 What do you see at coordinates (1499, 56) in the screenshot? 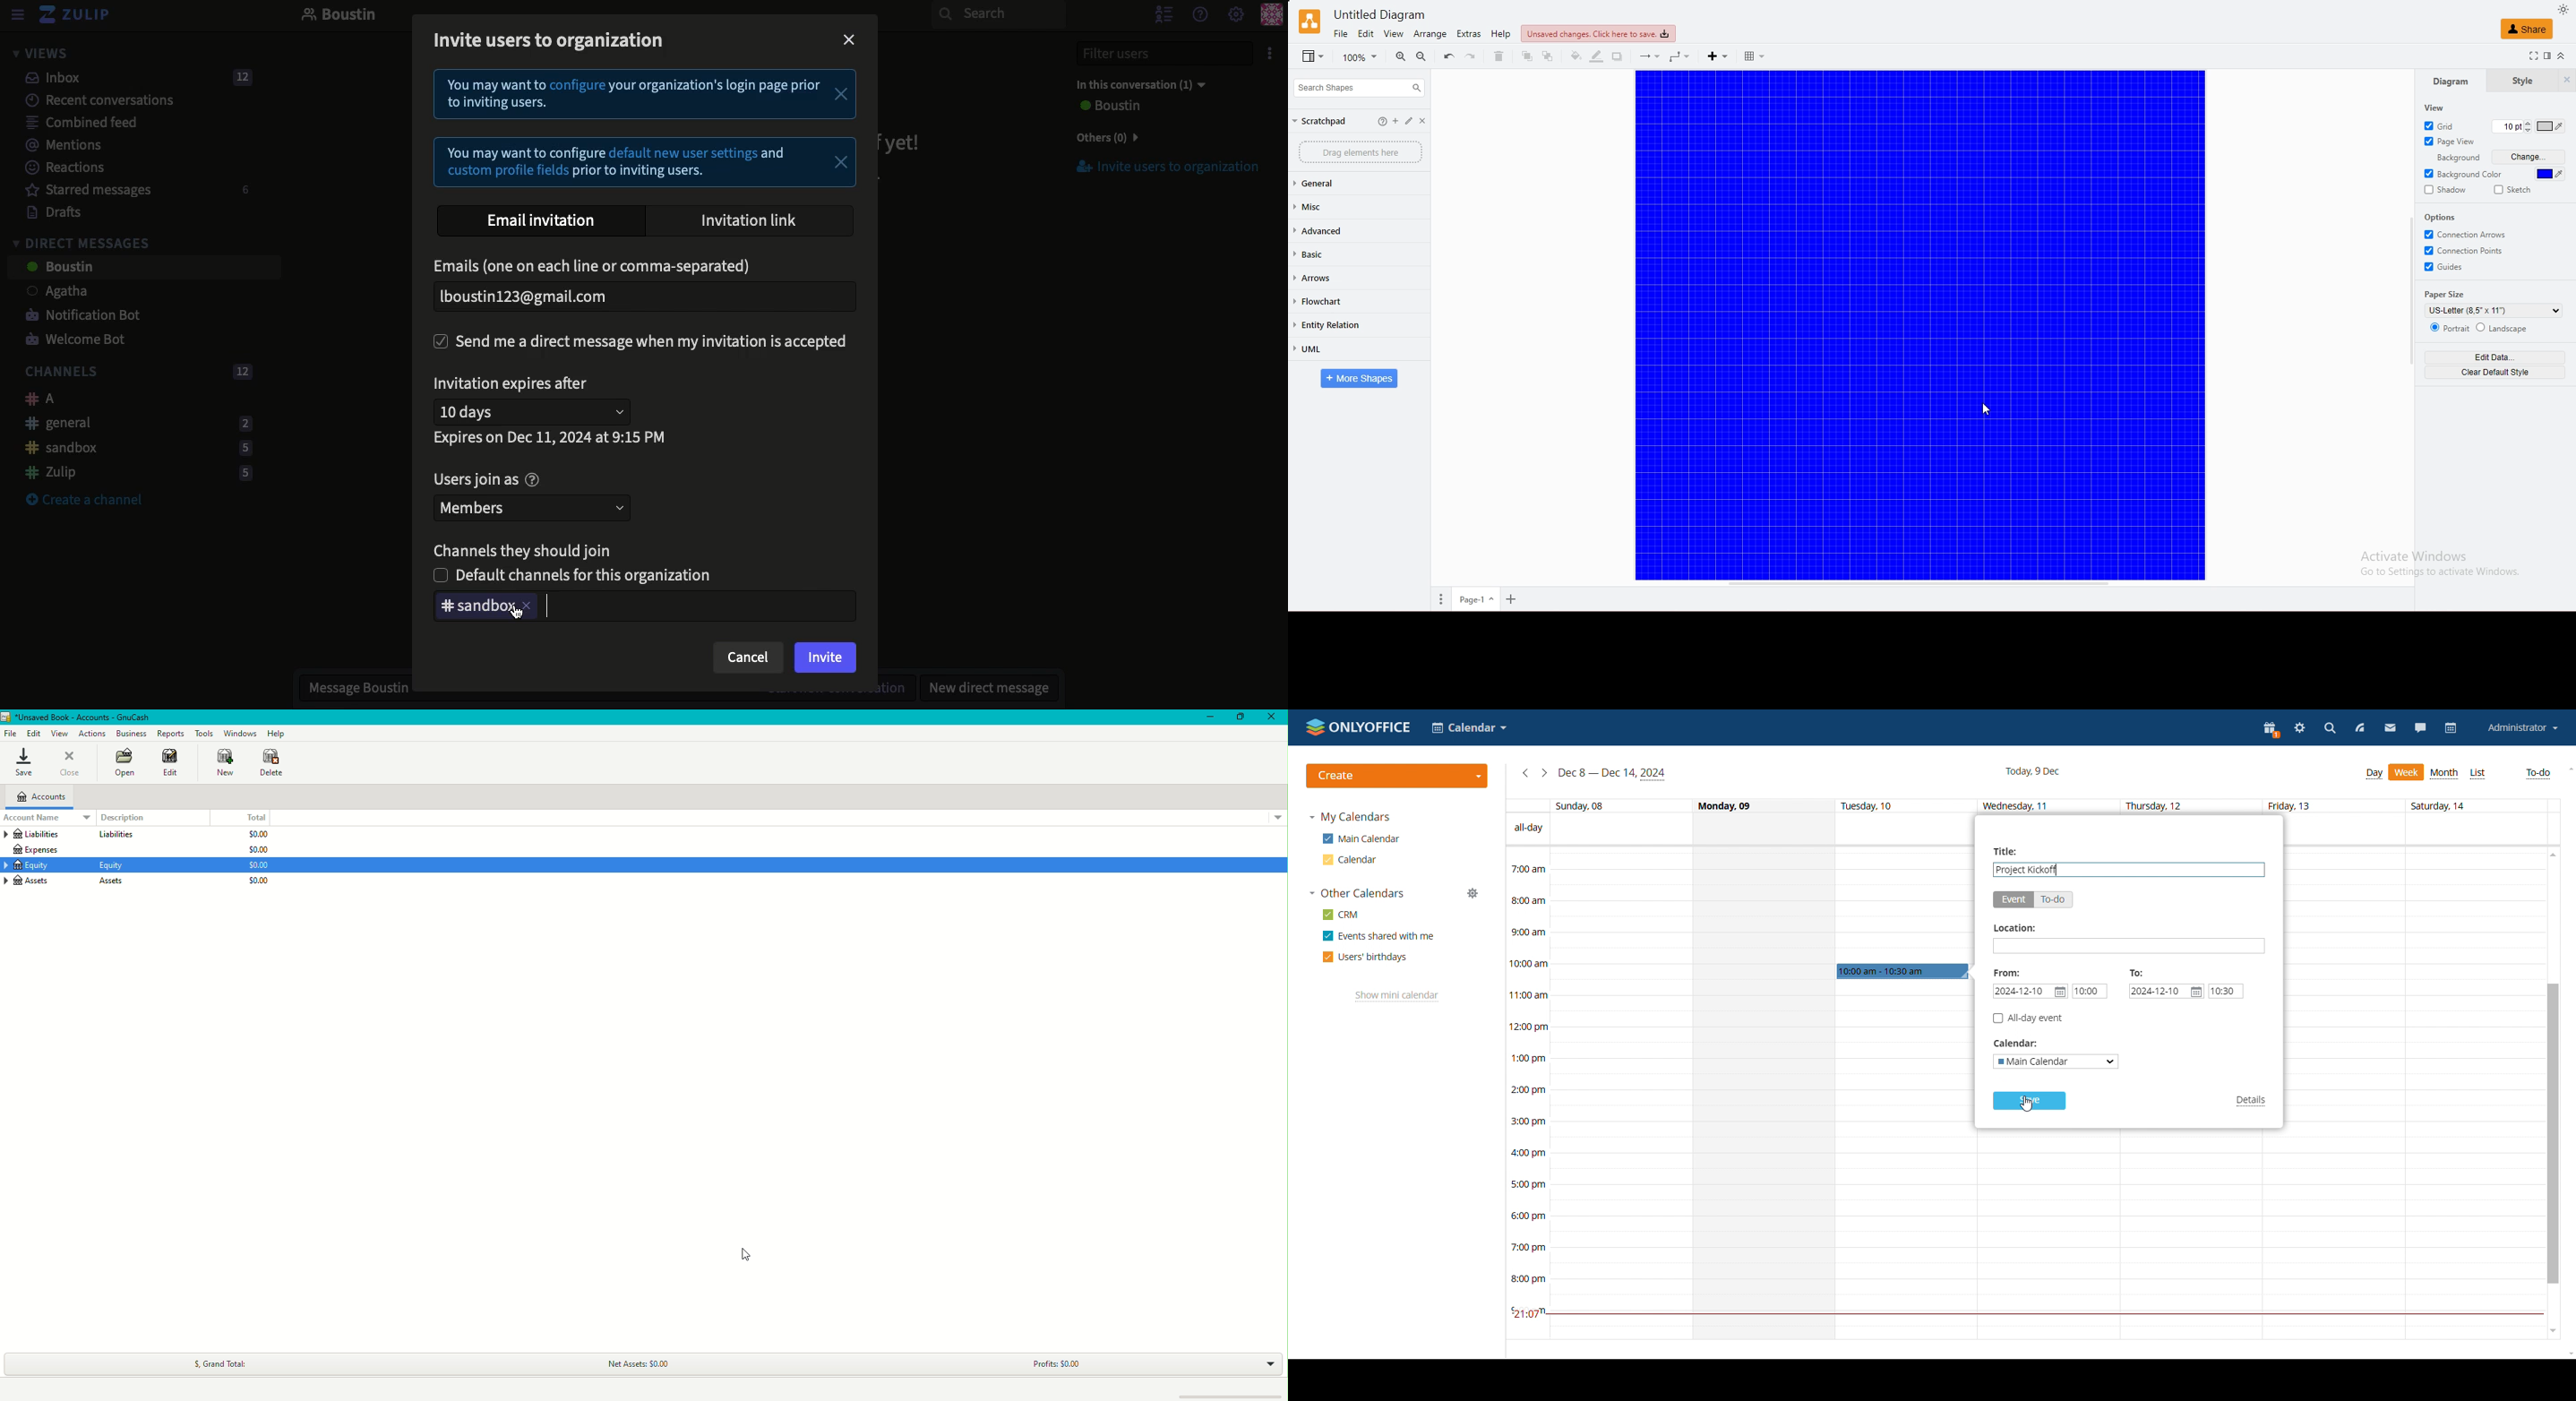
I see `delete` at bounding box center [1499, 56].